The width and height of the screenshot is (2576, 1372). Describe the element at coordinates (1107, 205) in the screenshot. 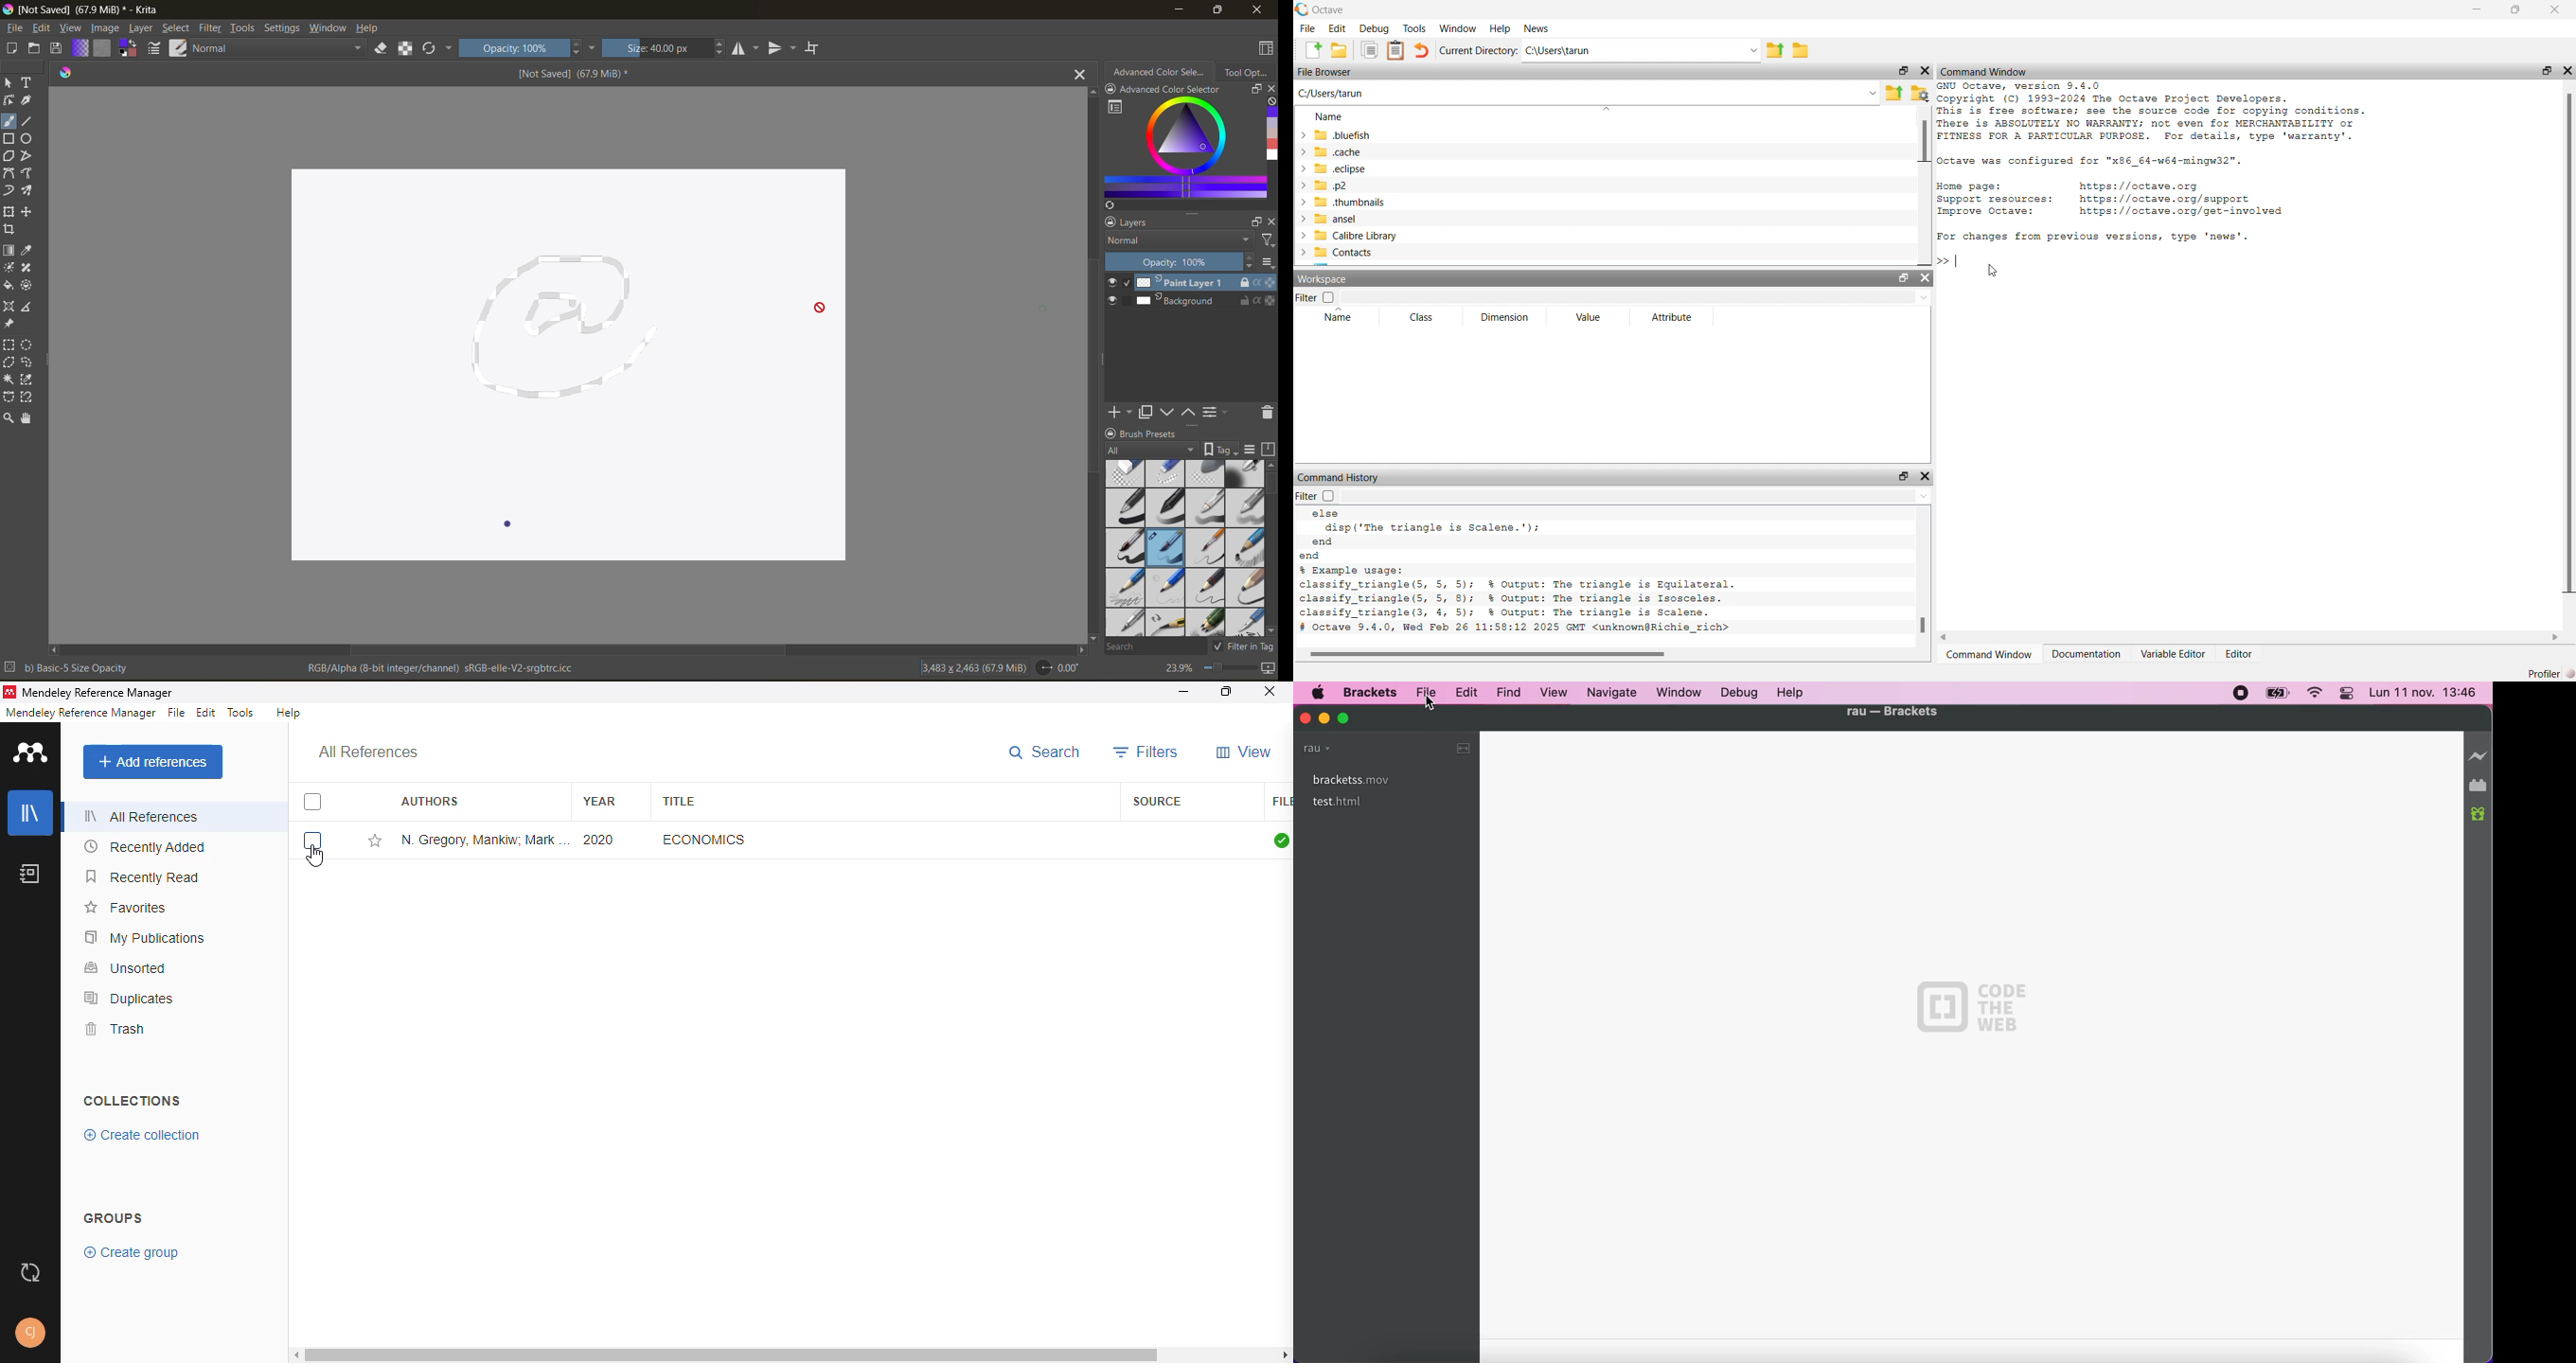

I see `refresh` at that location.